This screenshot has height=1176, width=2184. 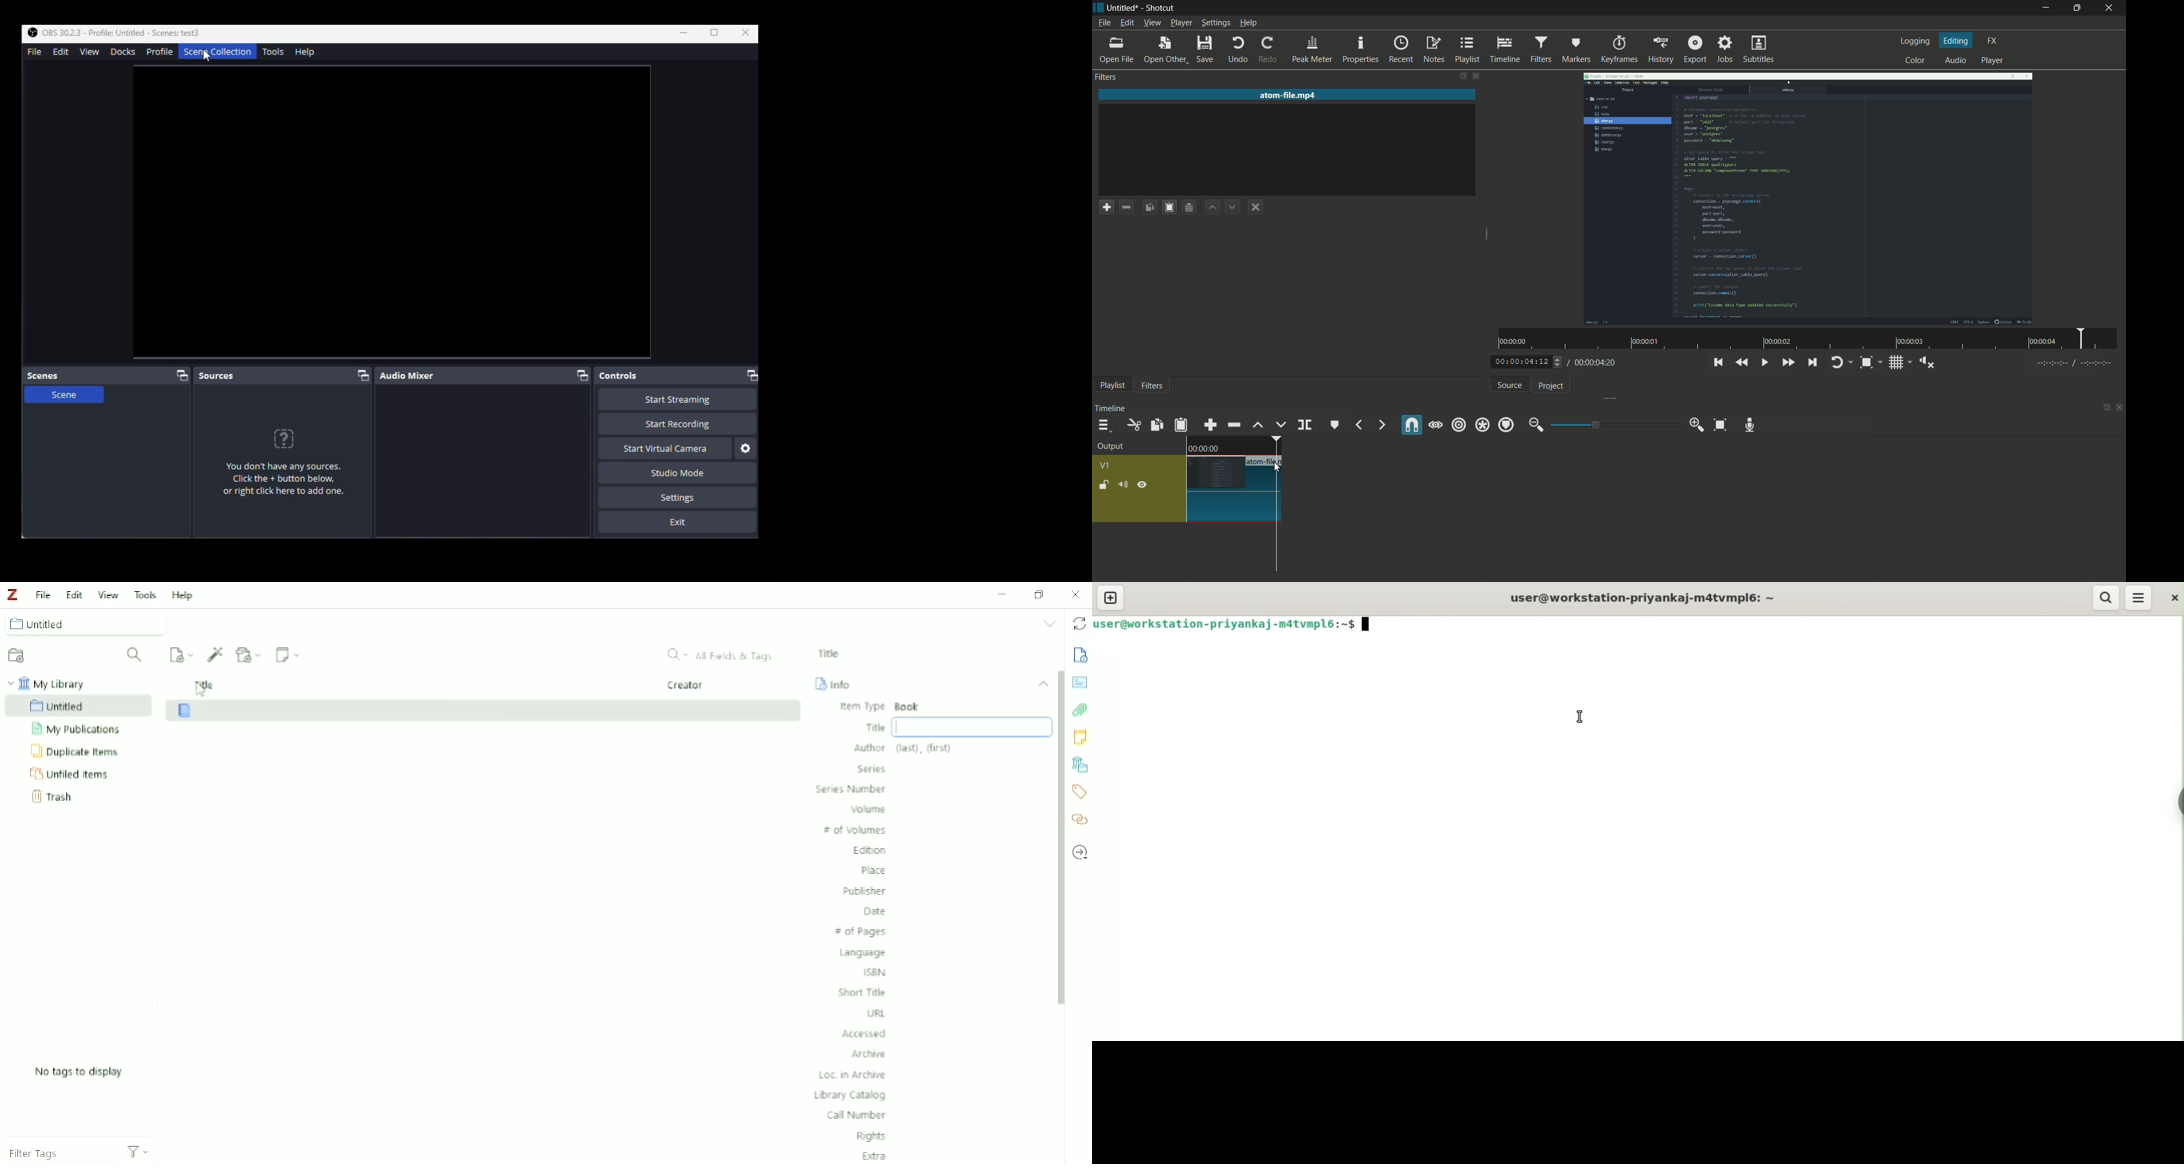 What do you see at coordinates (284, 374) in the screenshot?
I see `Scources` at bounding box center [284, 374].